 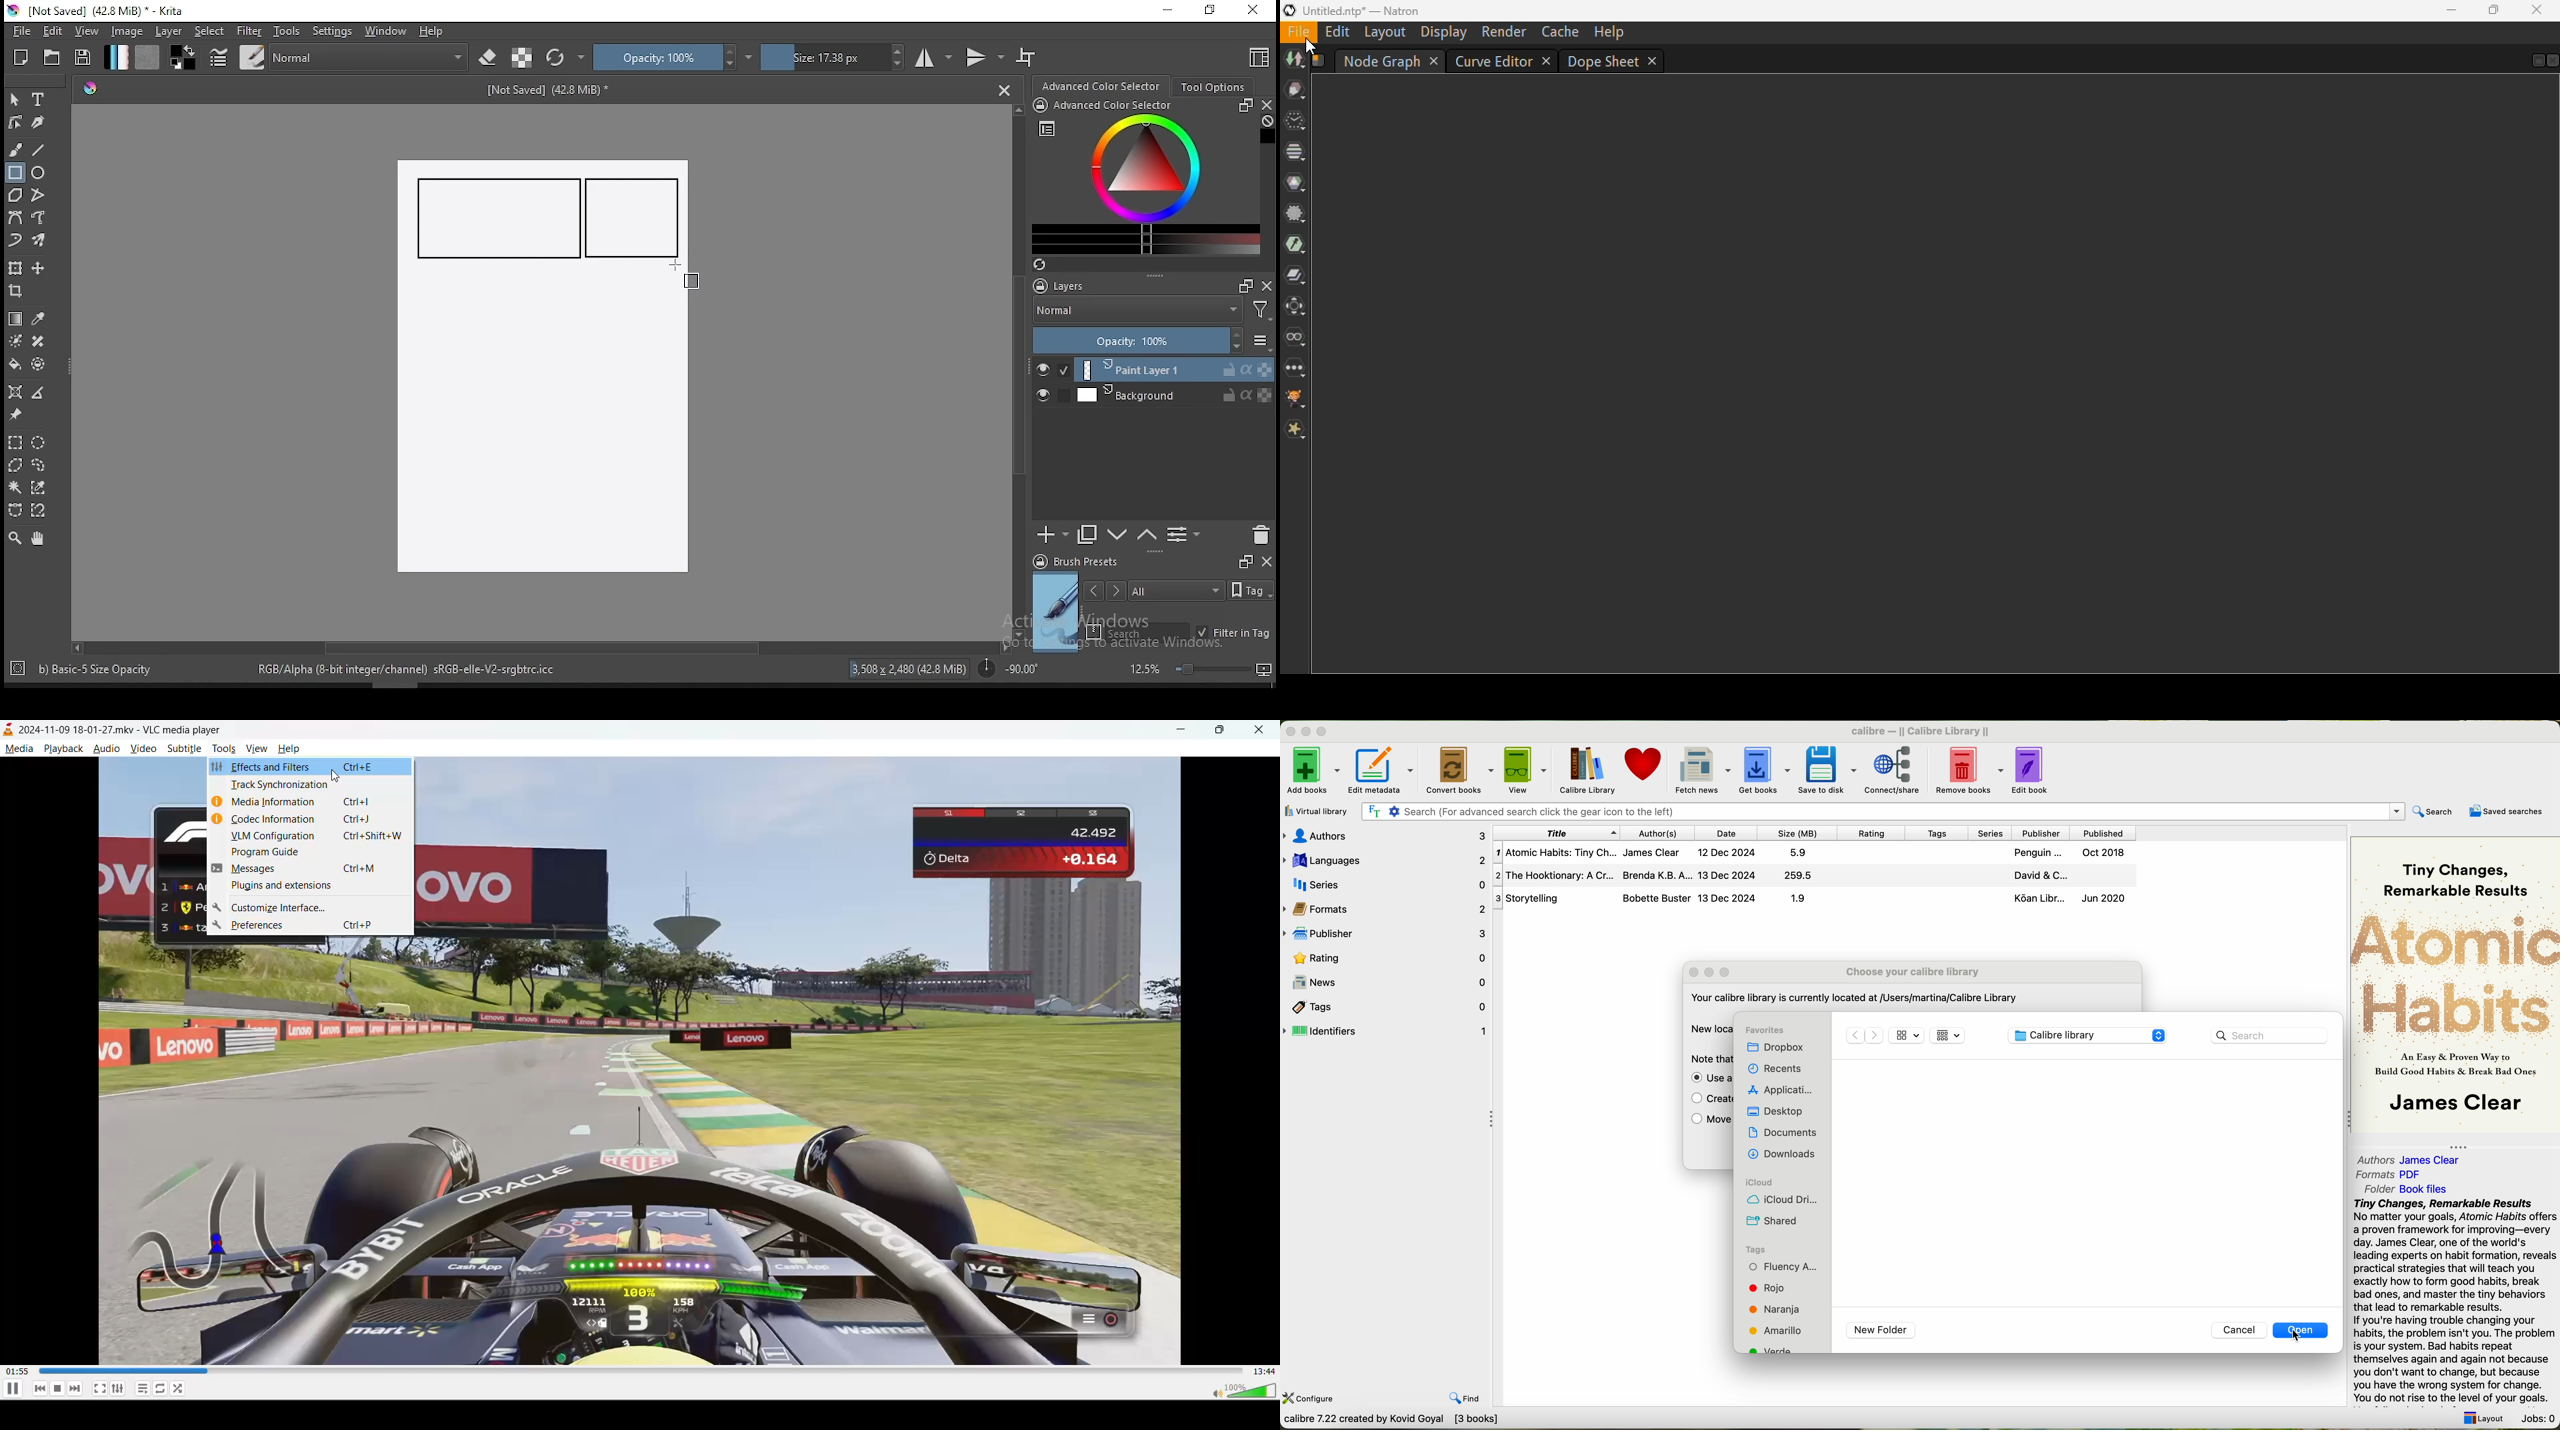 I want to click on New location:, so click(x=1708, y=1029).